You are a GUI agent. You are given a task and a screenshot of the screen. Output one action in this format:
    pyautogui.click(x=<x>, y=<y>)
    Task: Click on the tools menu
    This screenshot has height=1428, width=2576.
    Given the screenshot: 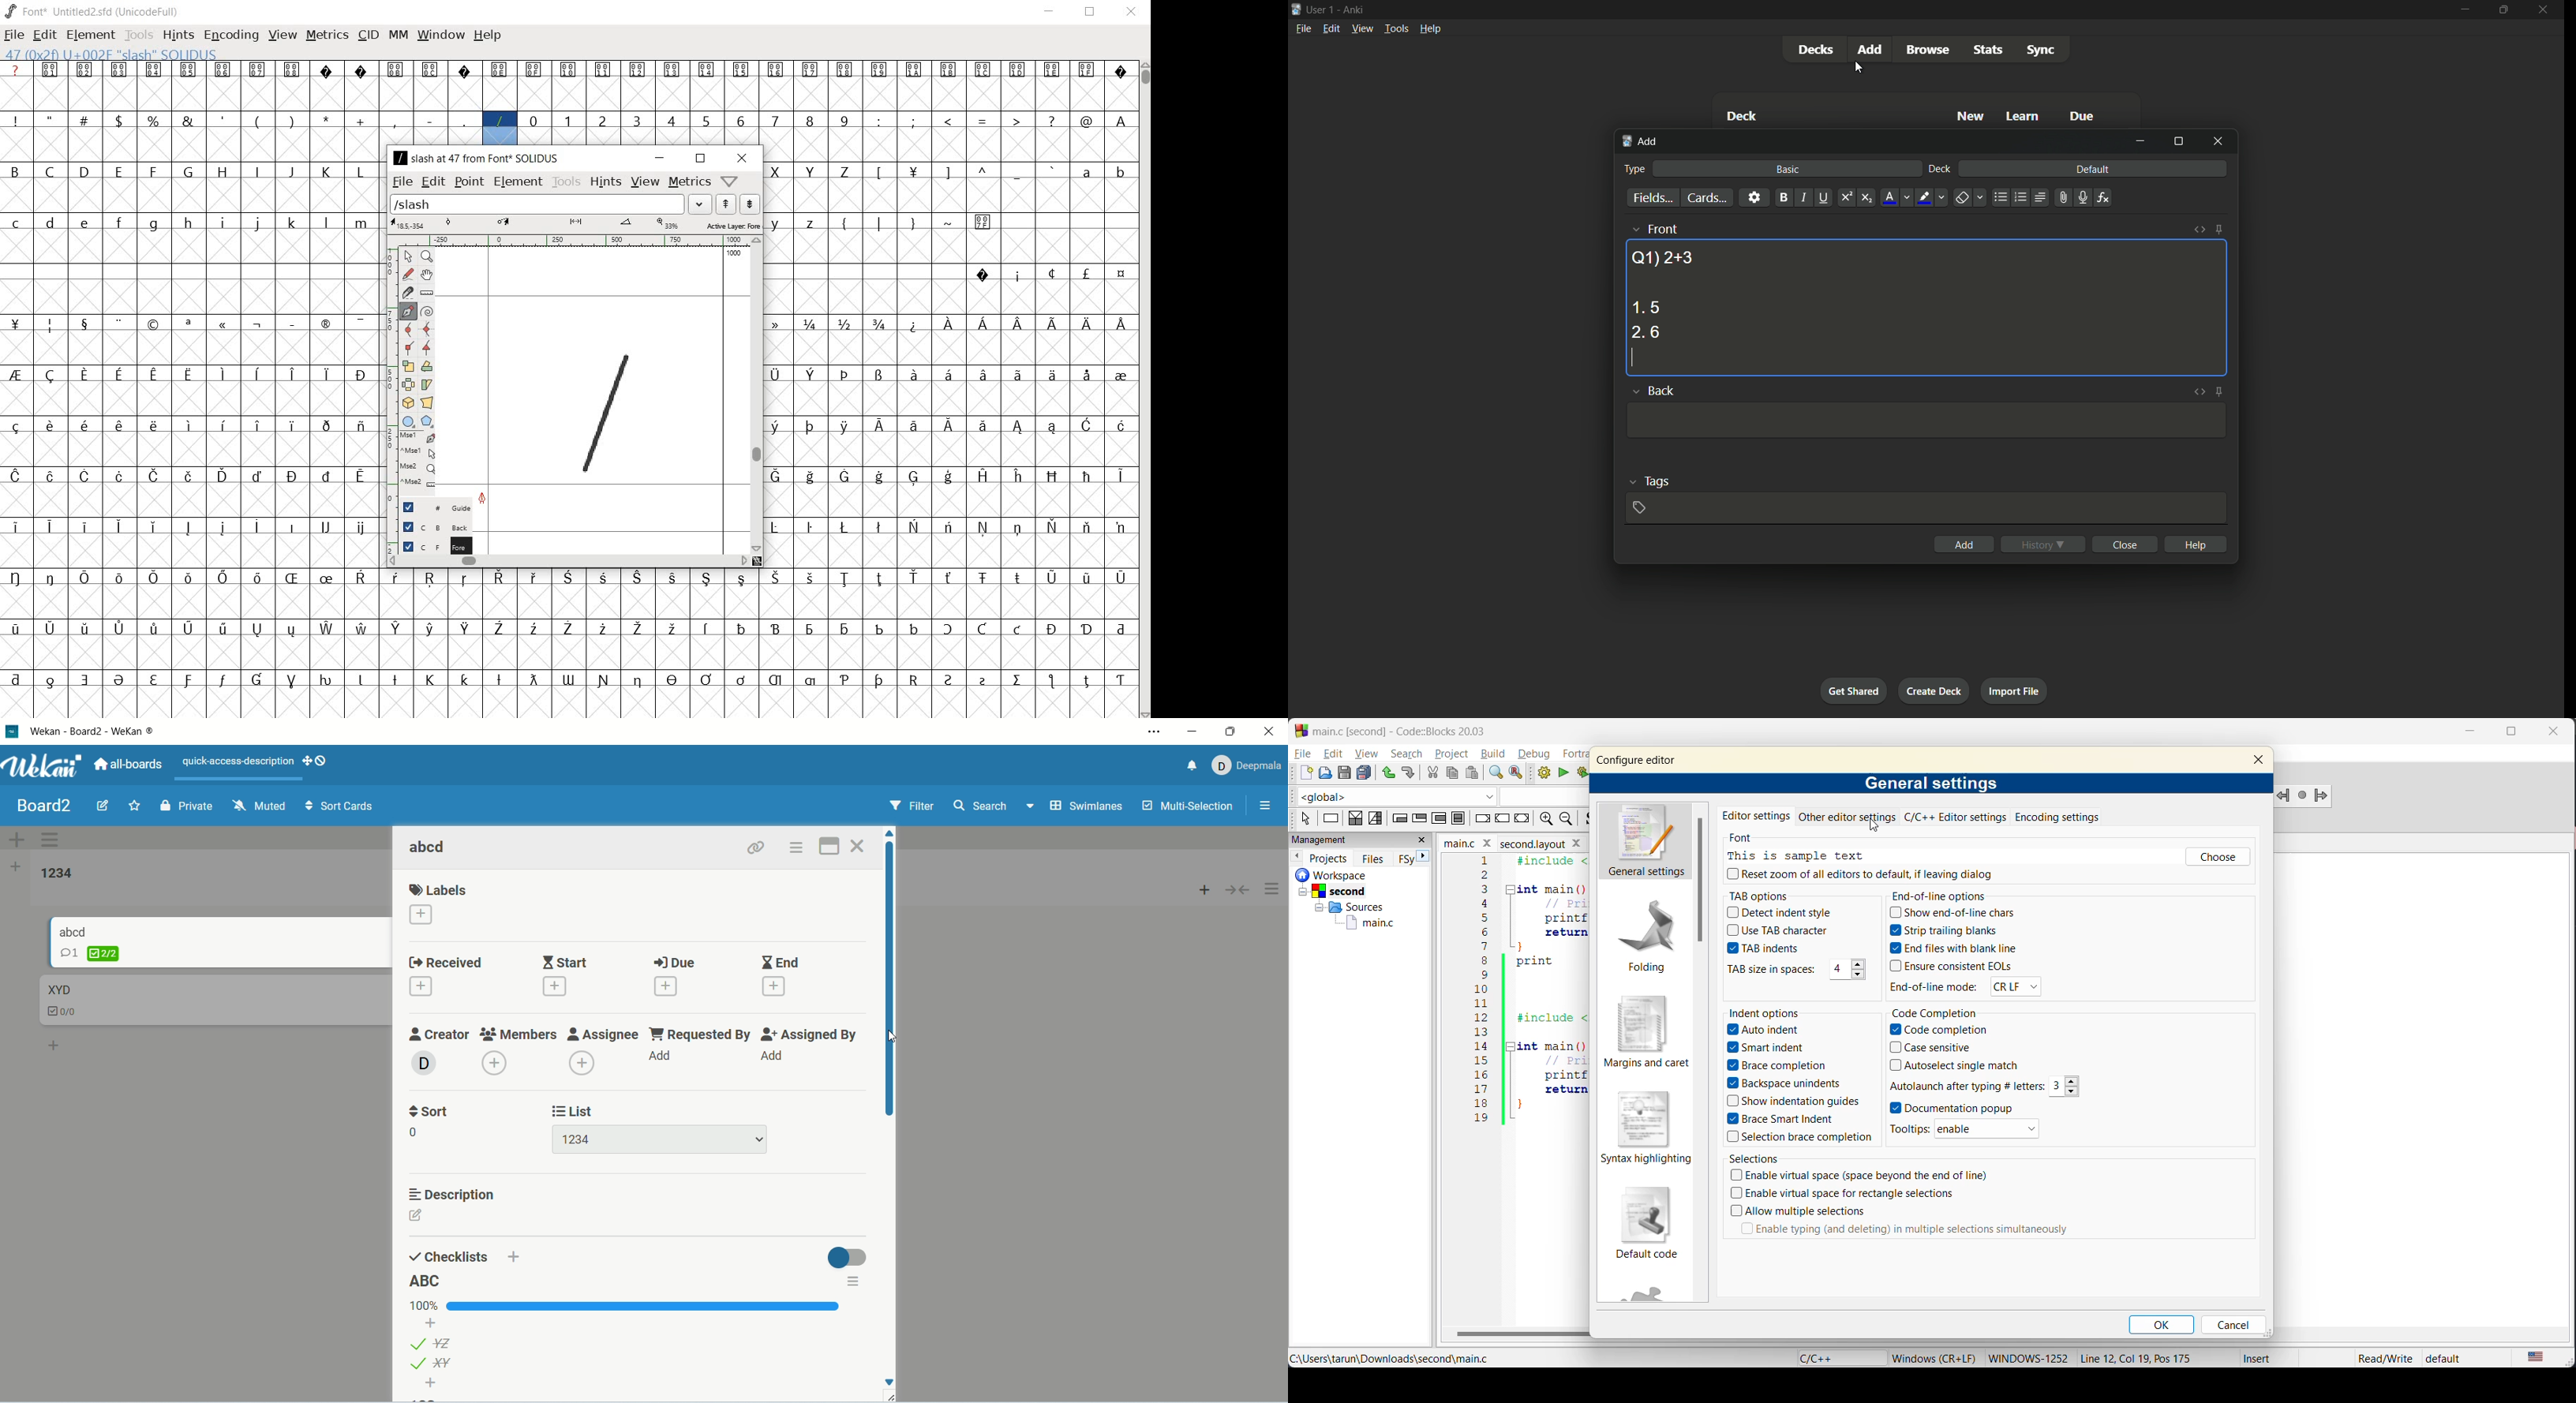 What is the action you would take?
    pyautogui.click(x=1396, y=28)
    